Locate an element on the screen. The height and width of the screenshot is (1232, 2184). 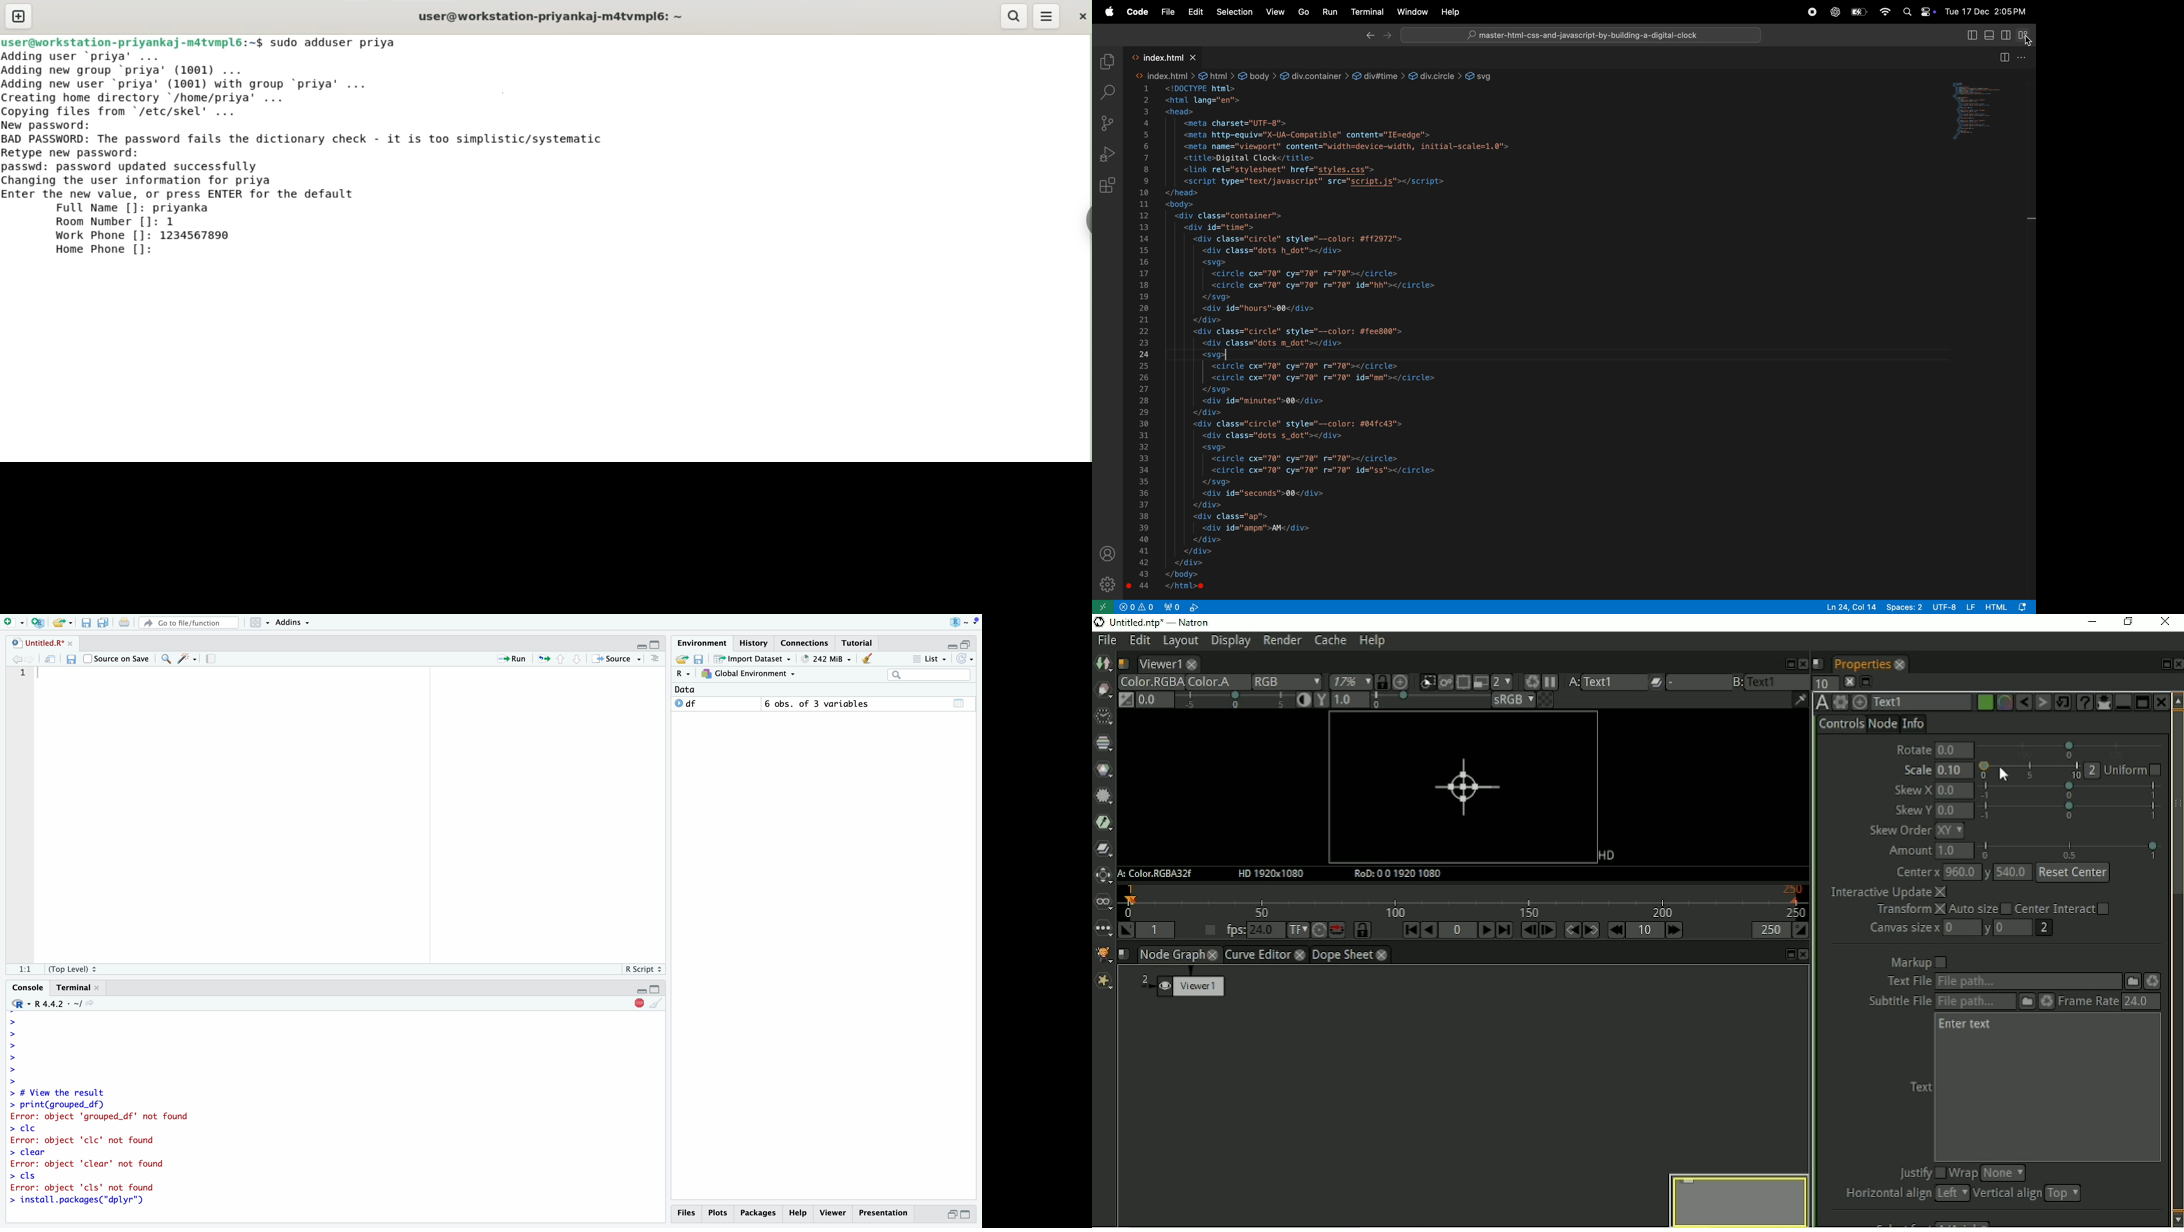
Restore default values is located at coordinates (2062, 702).